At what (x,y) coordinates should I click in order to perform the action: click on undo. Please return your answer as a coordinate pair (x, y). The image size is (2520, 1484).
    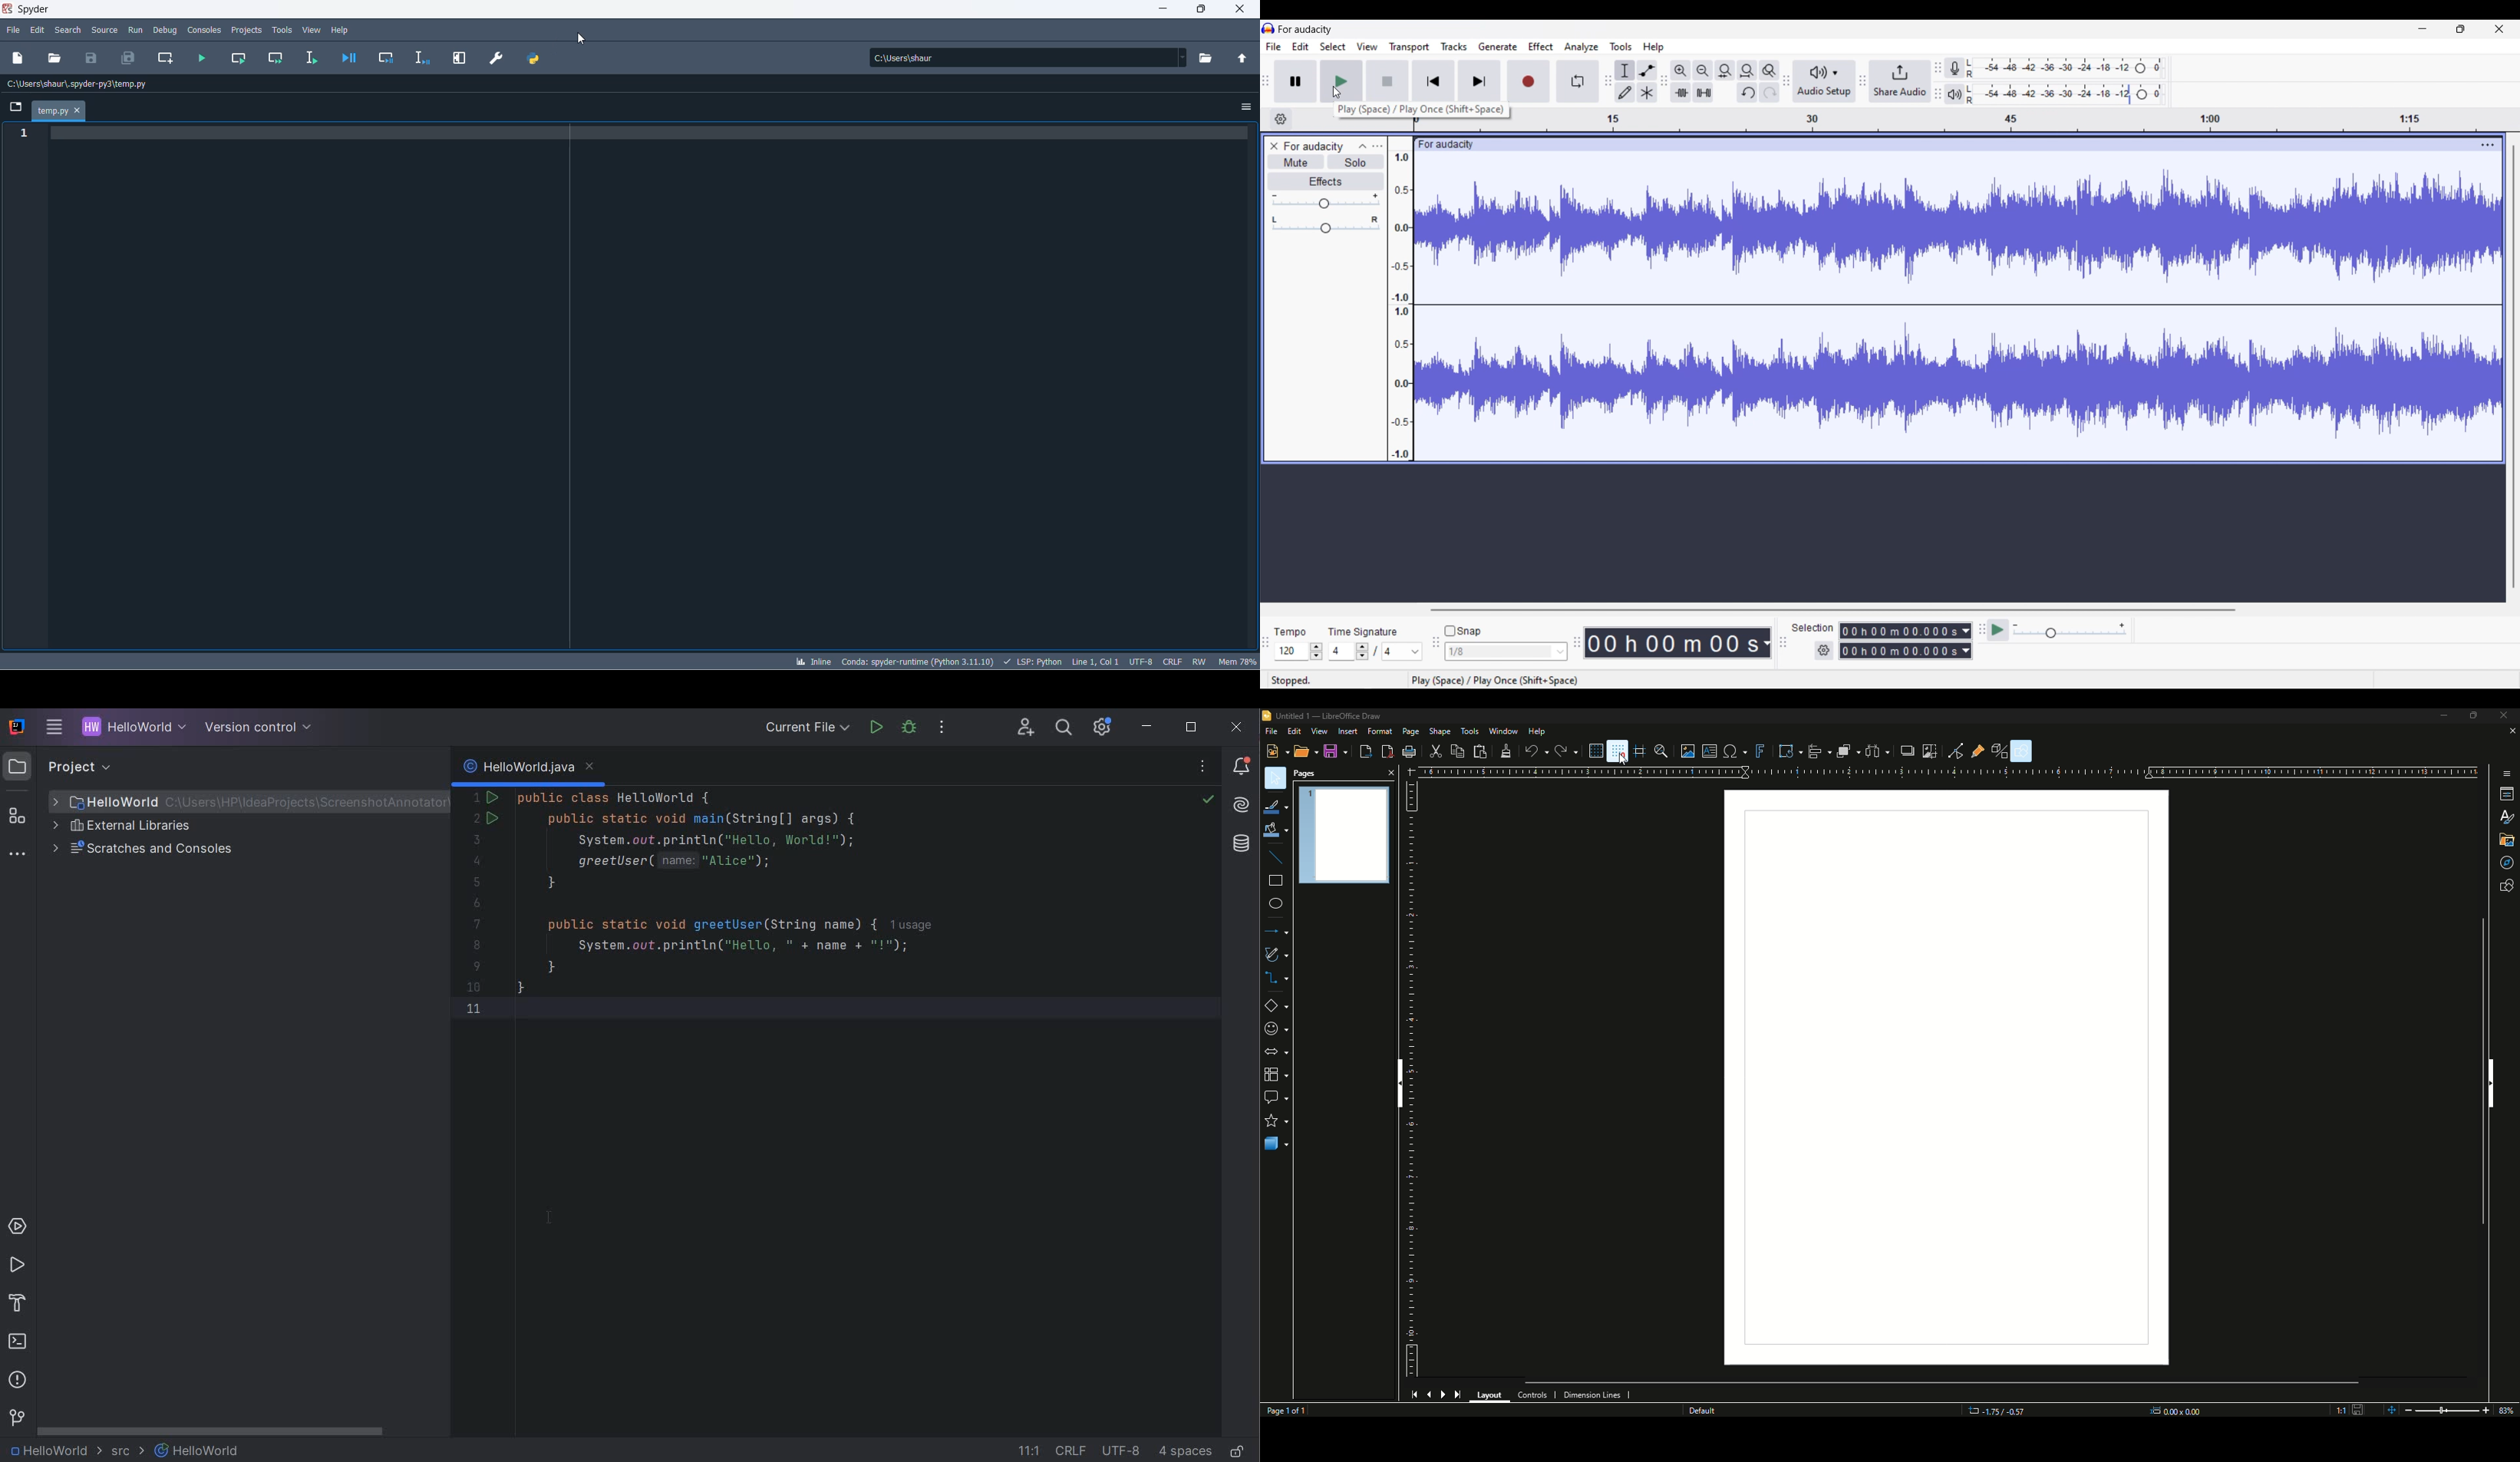
    Looking at the image, I should click on (1534, 750).